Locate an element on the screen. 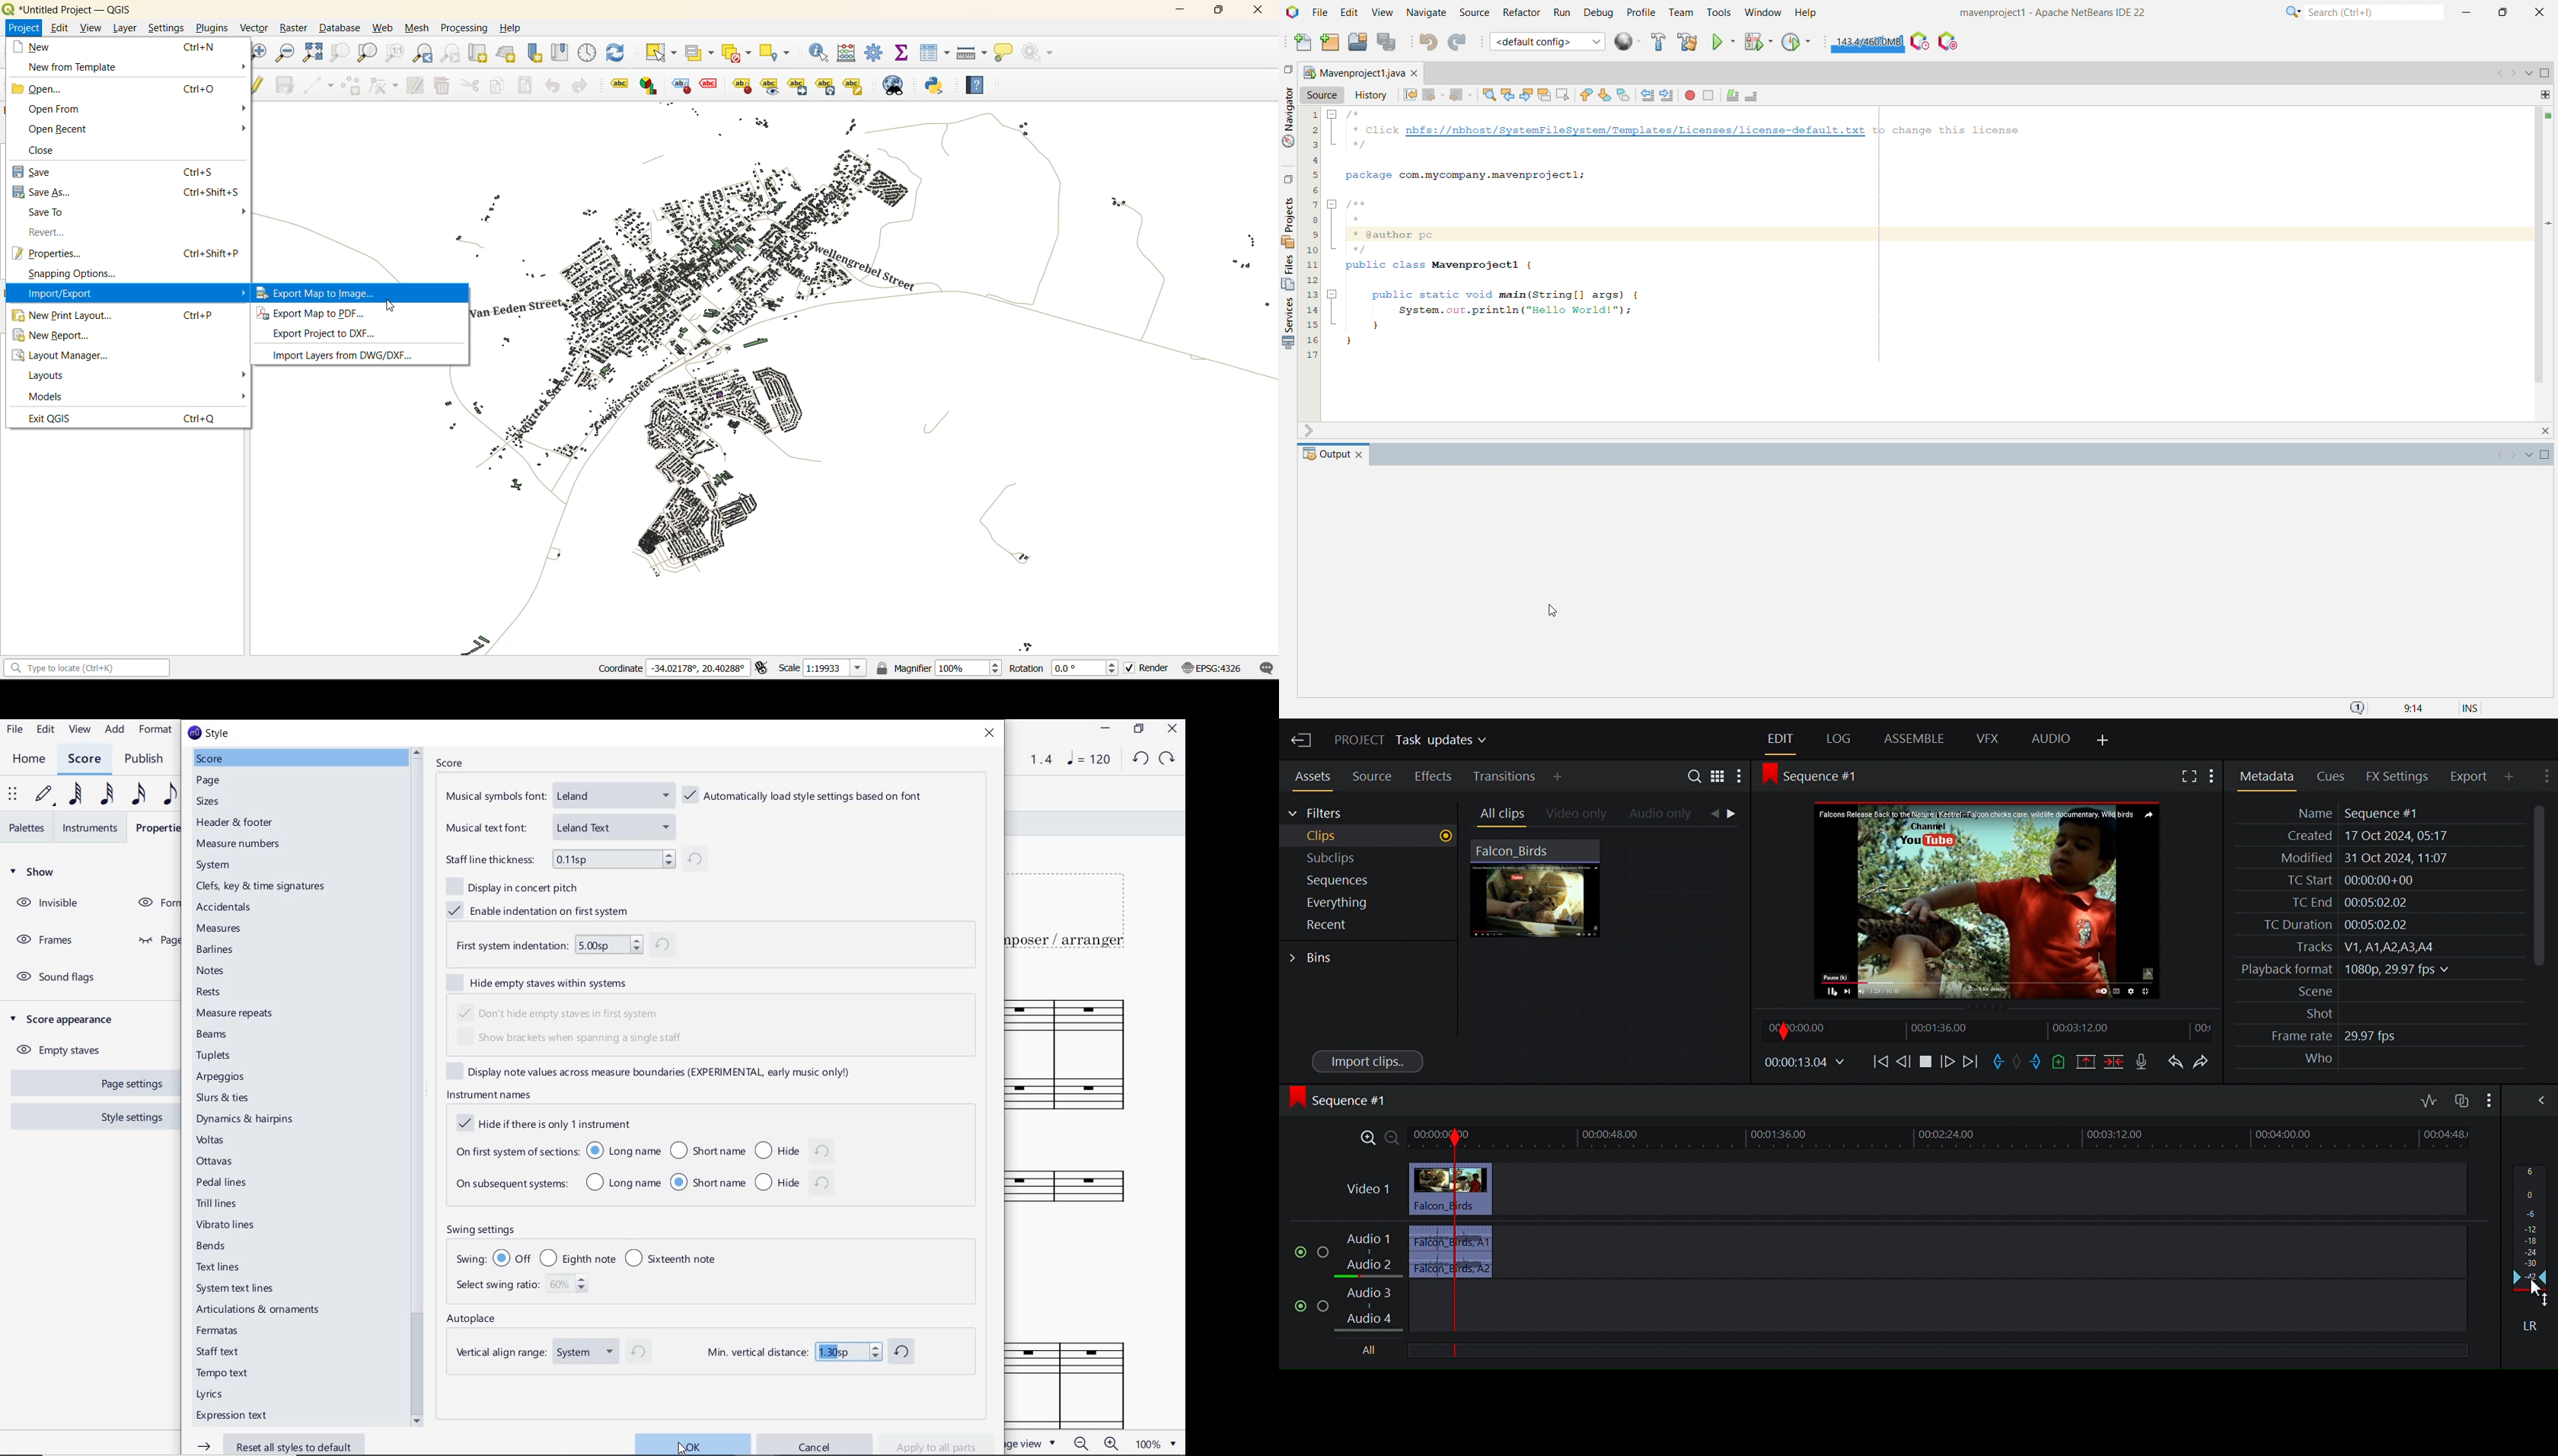 The image size is (2576, 1456). toggle edits is located at coordinates (259, 85).